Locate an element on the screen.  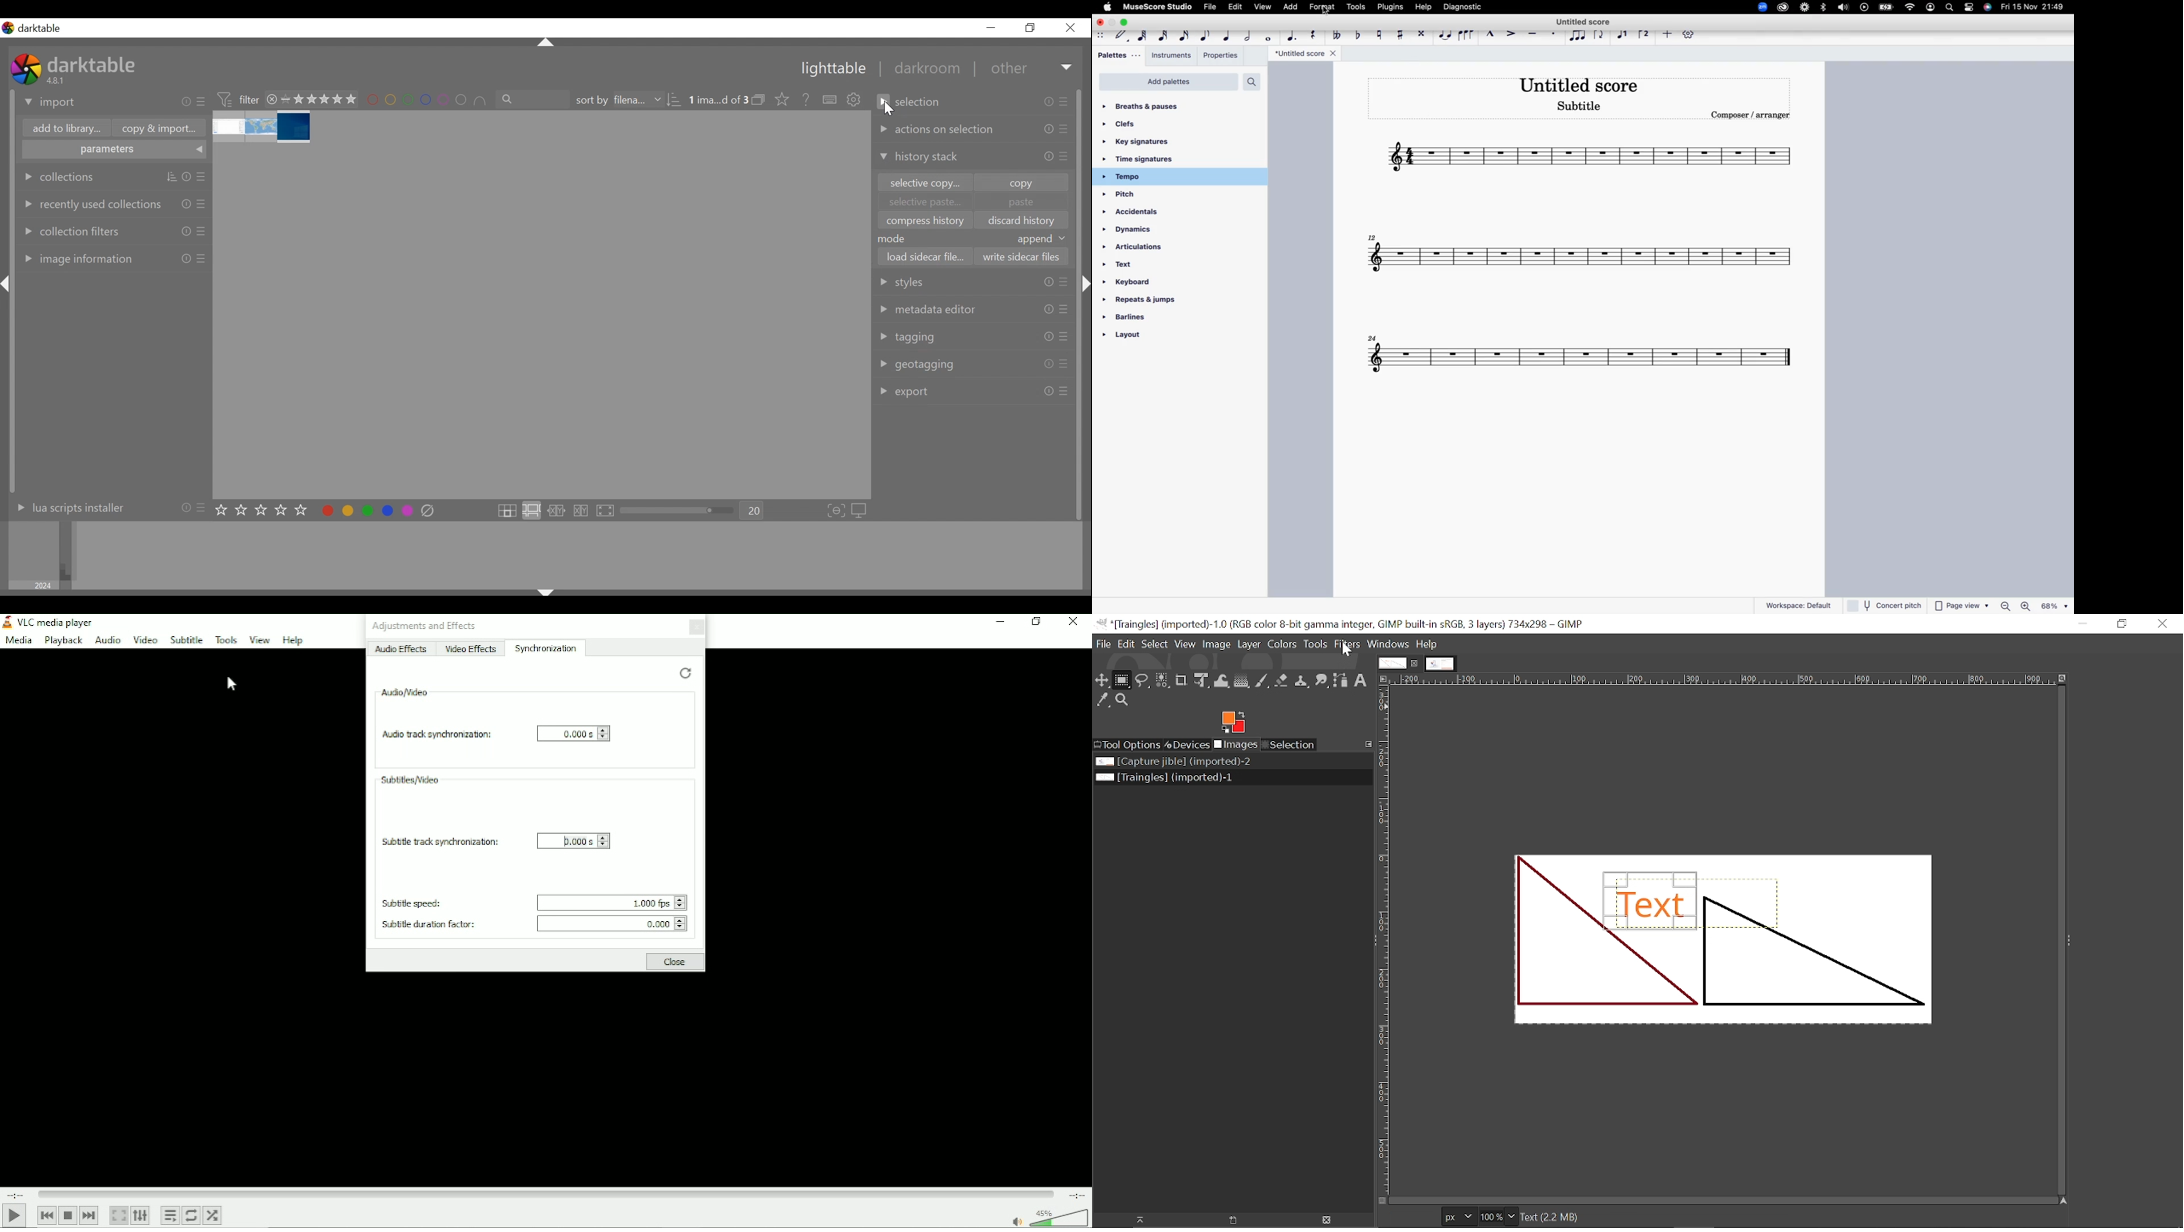
toggle sharp is located at coordinates (1402, 33).